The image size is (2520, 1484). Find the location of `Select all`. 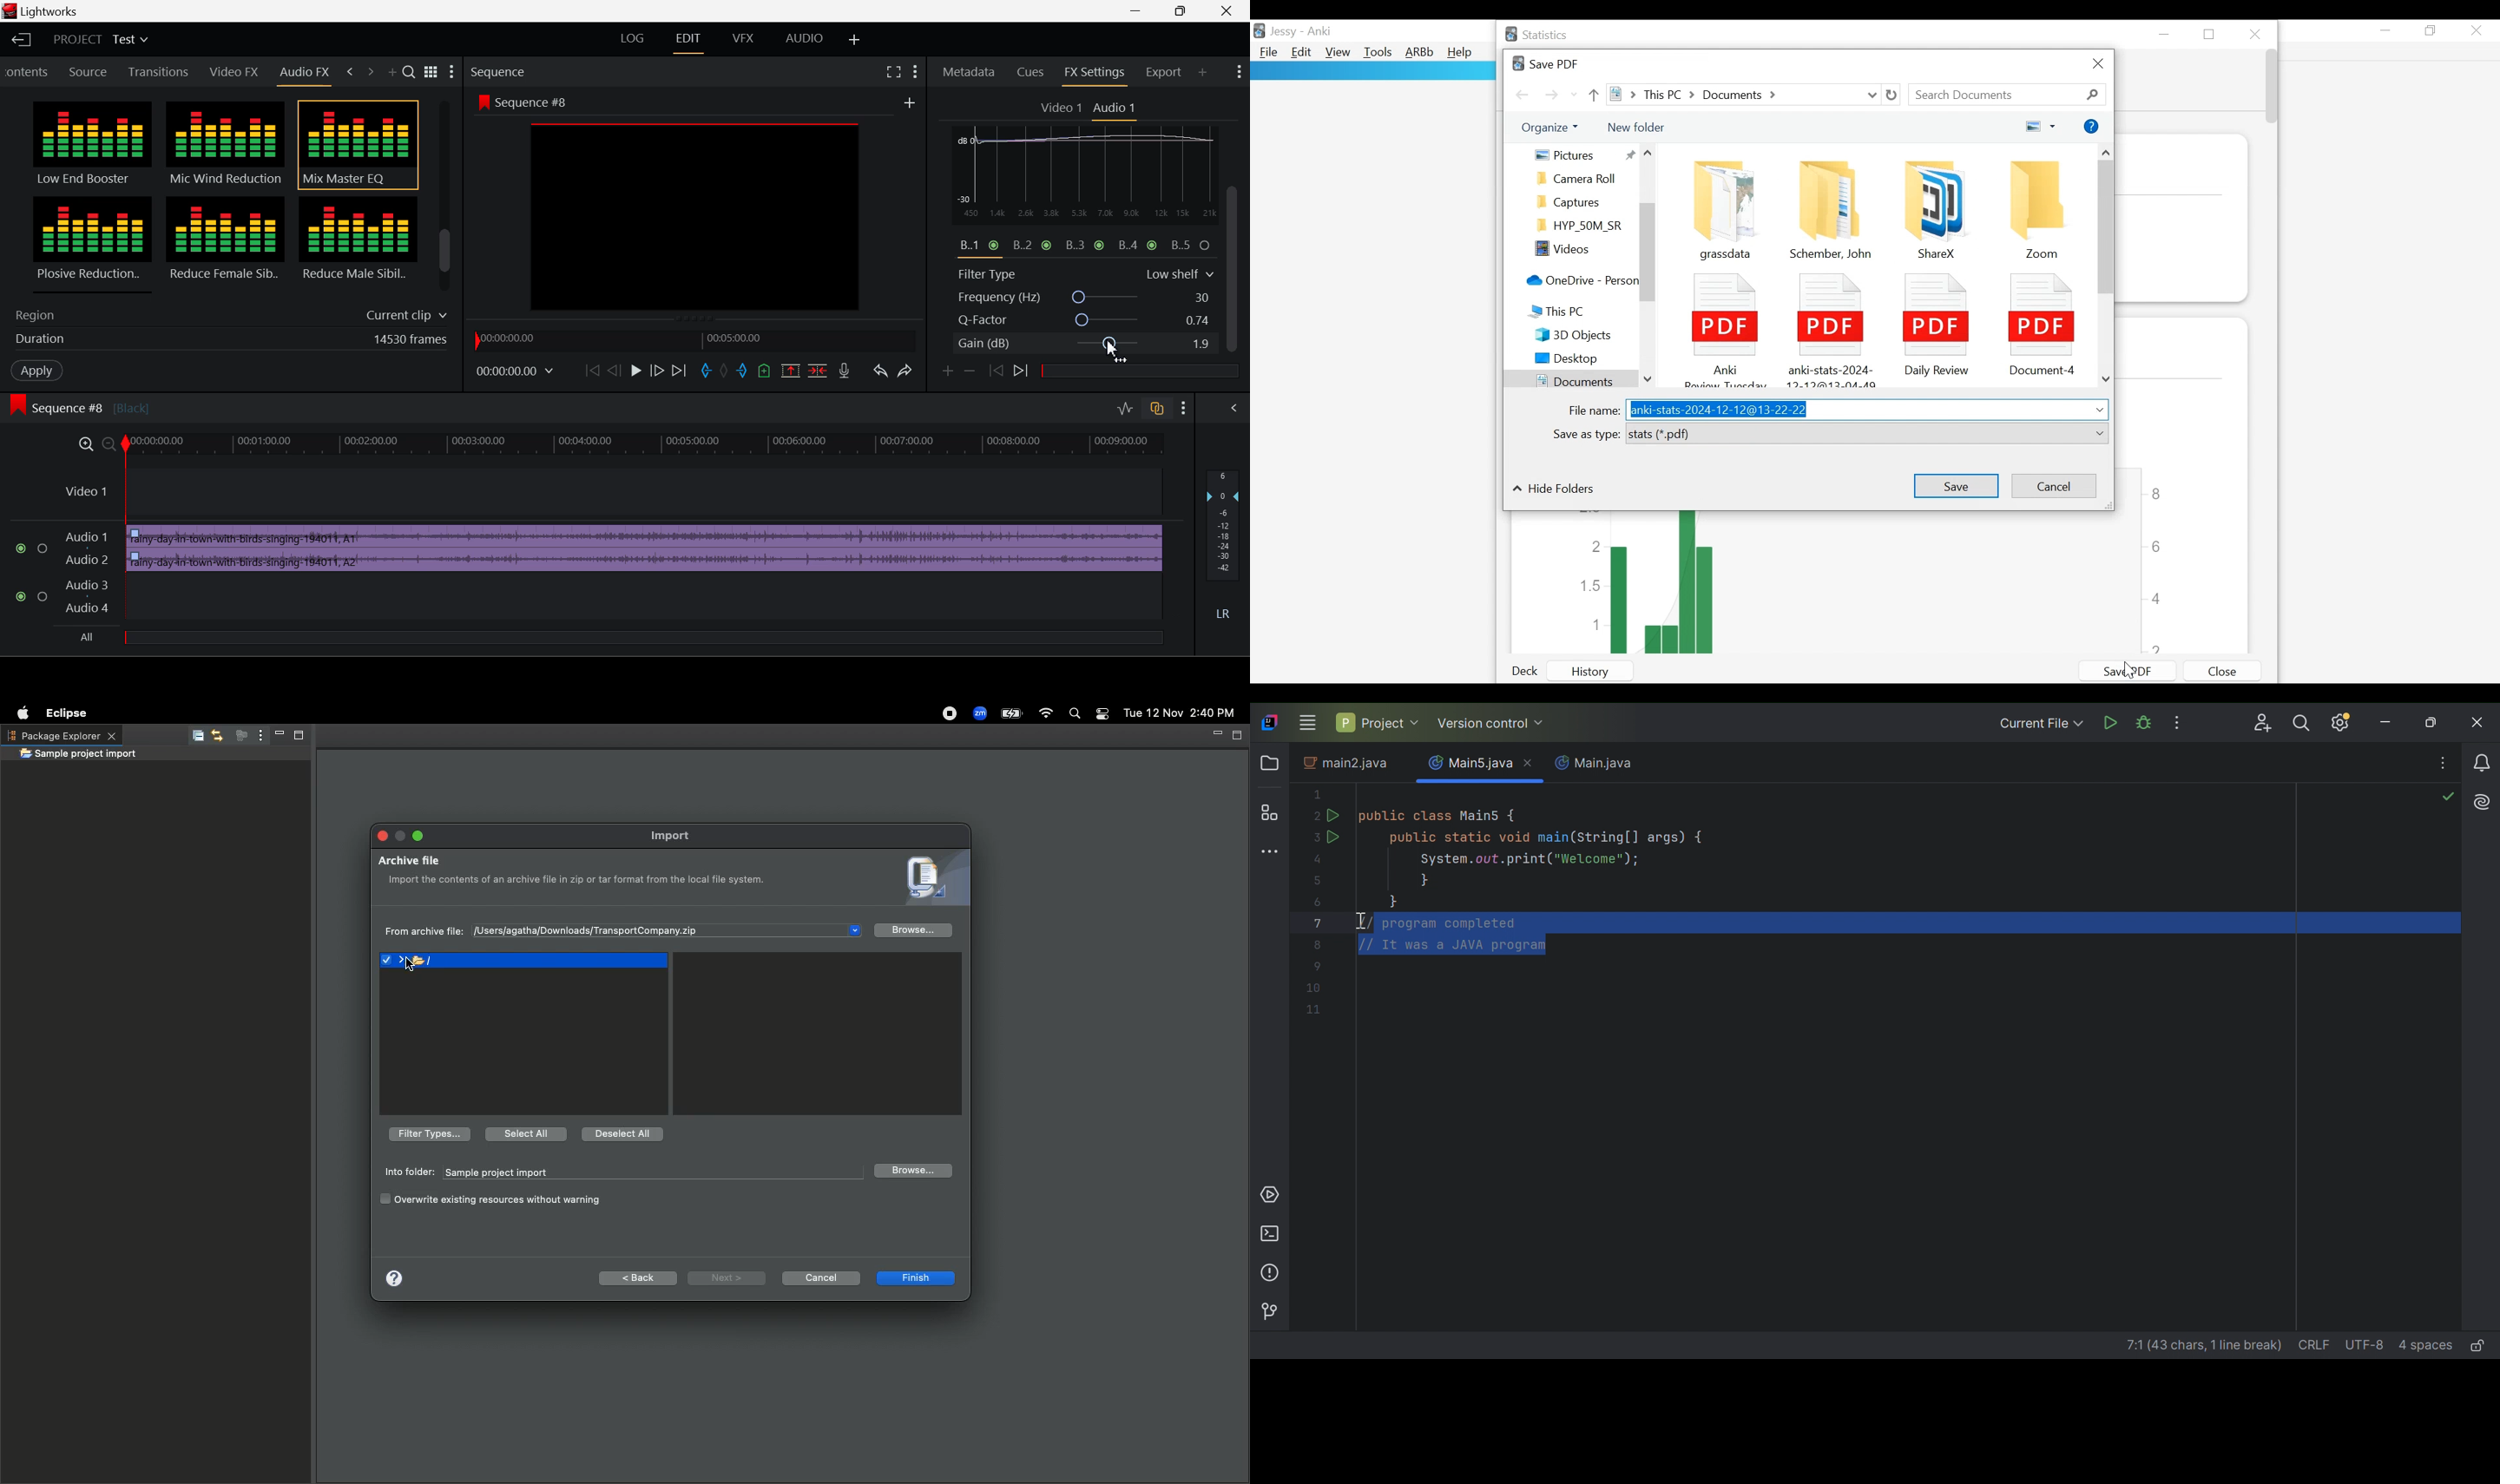

Select all is located at coordinates (524, 1133).